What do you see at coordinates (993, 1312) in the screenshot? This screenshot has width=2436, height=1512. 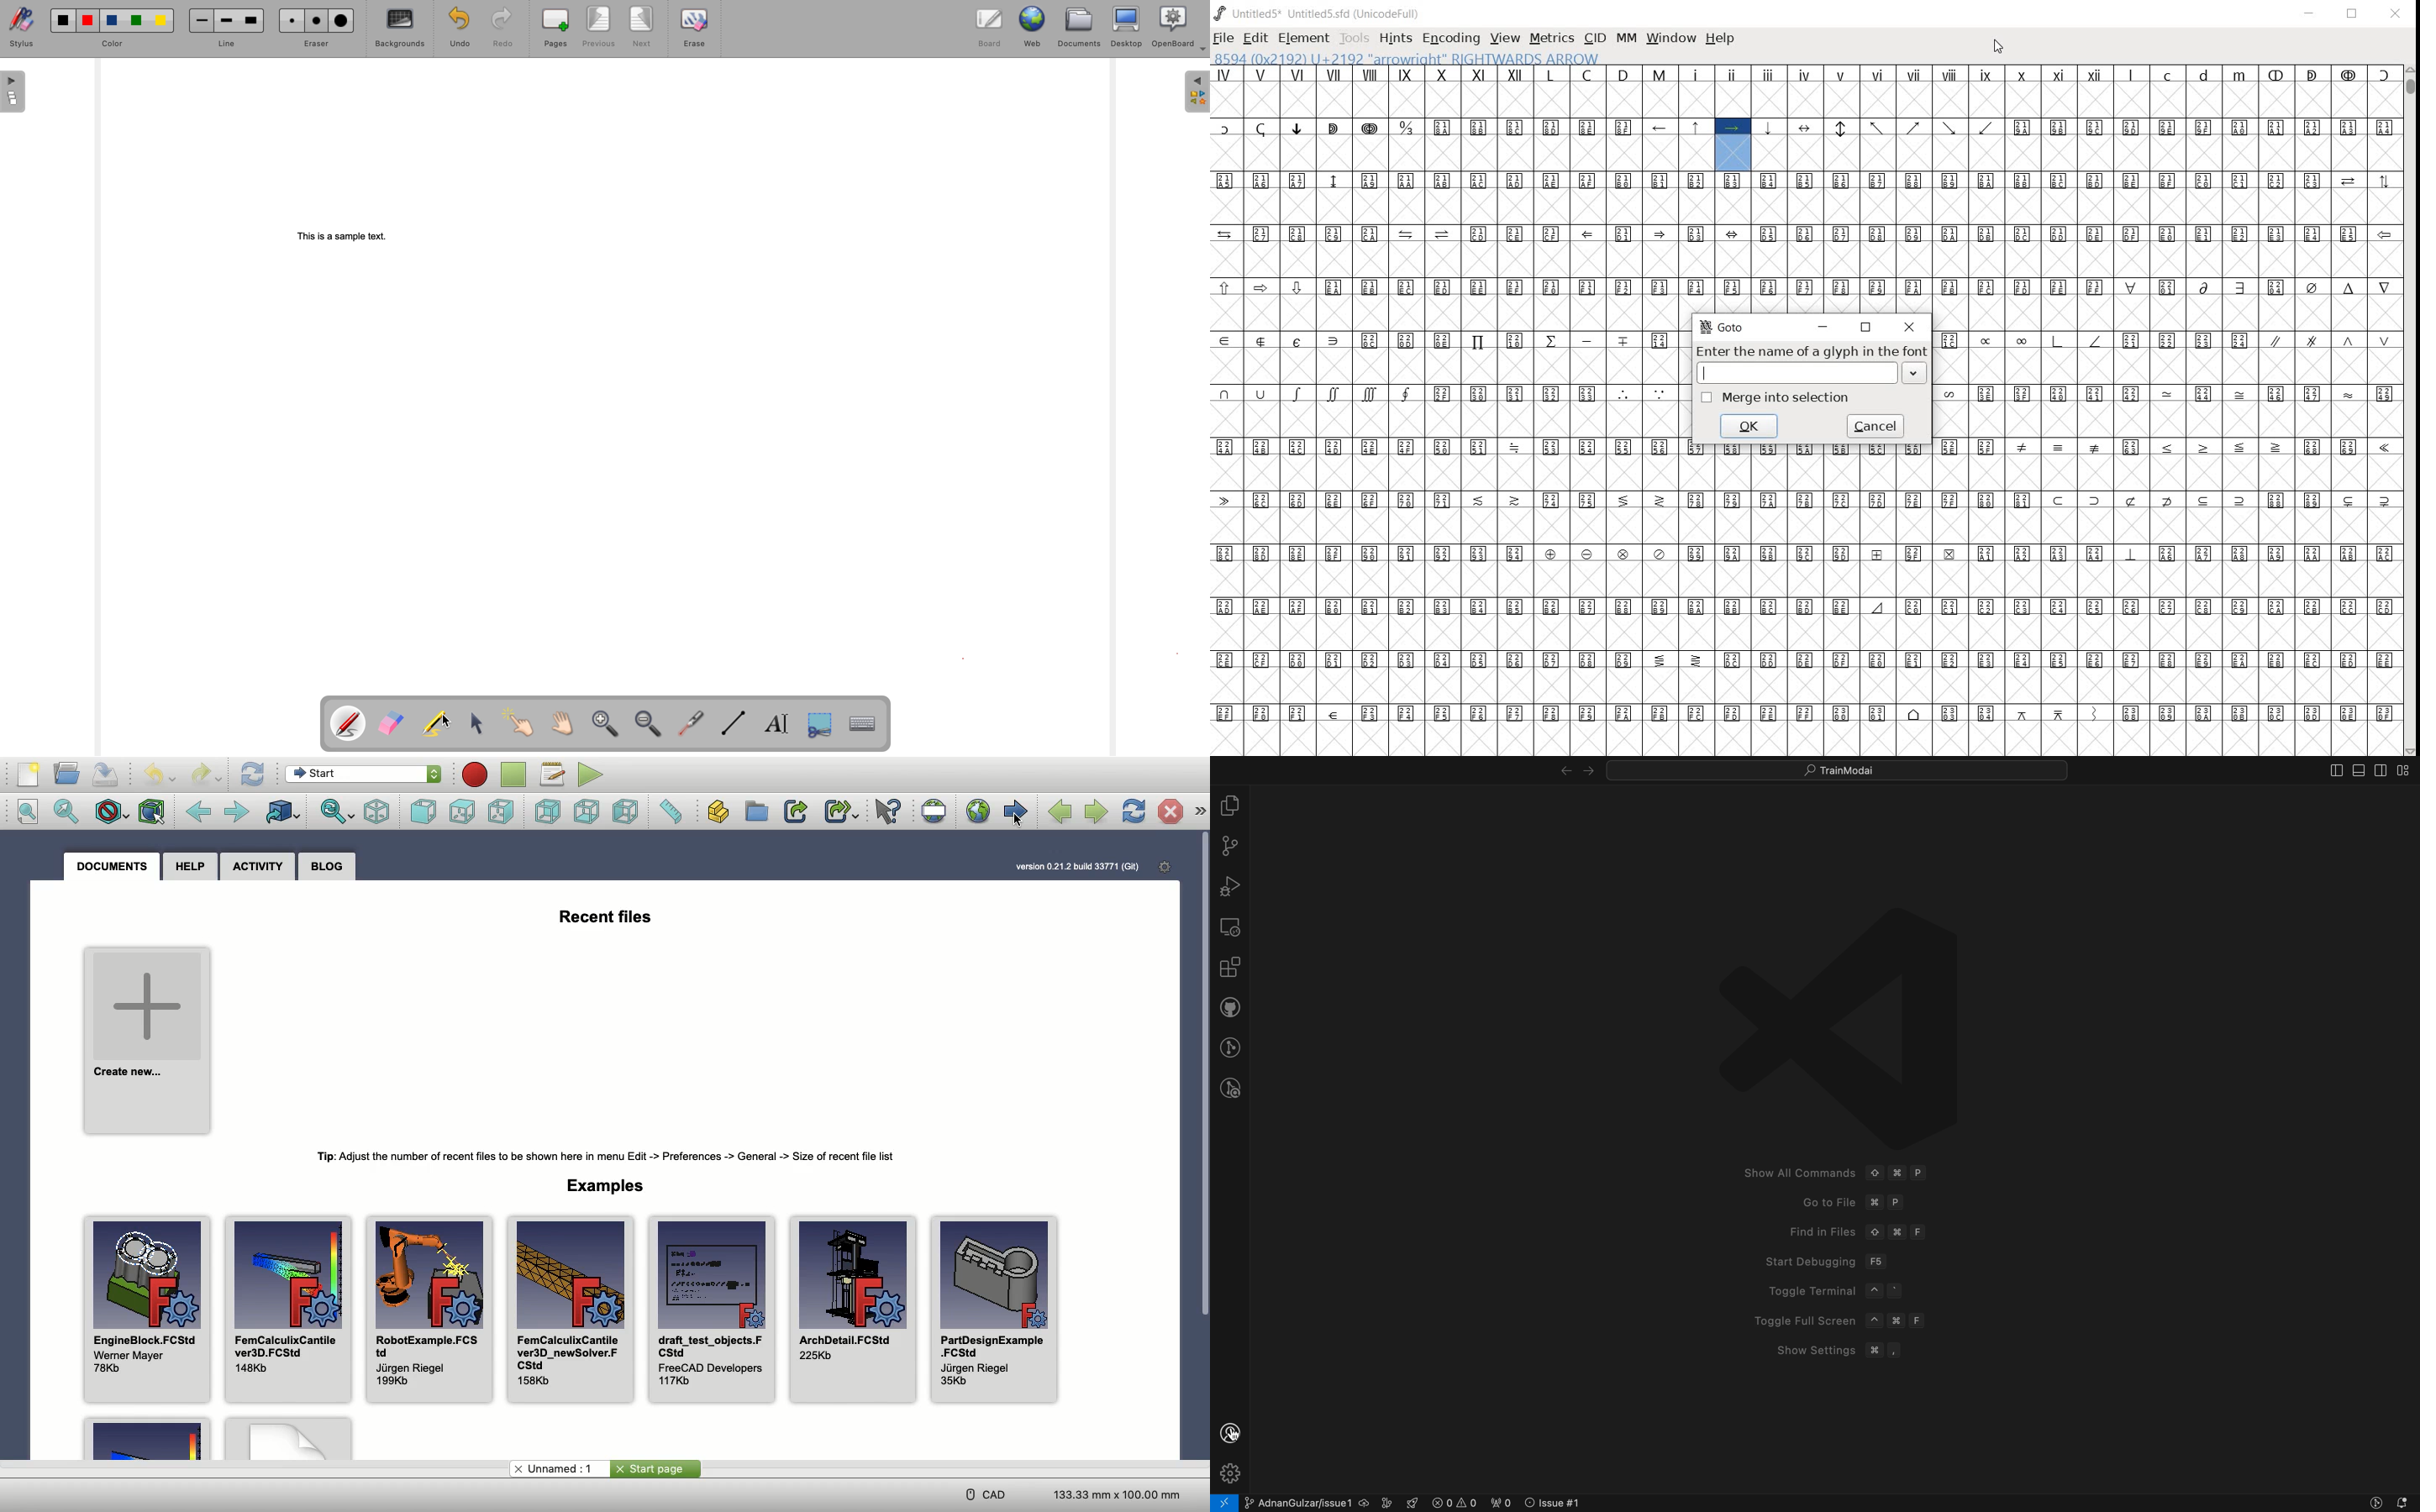 I see `PartDesignExample.FCStd` at bounding box center [993, 1312].